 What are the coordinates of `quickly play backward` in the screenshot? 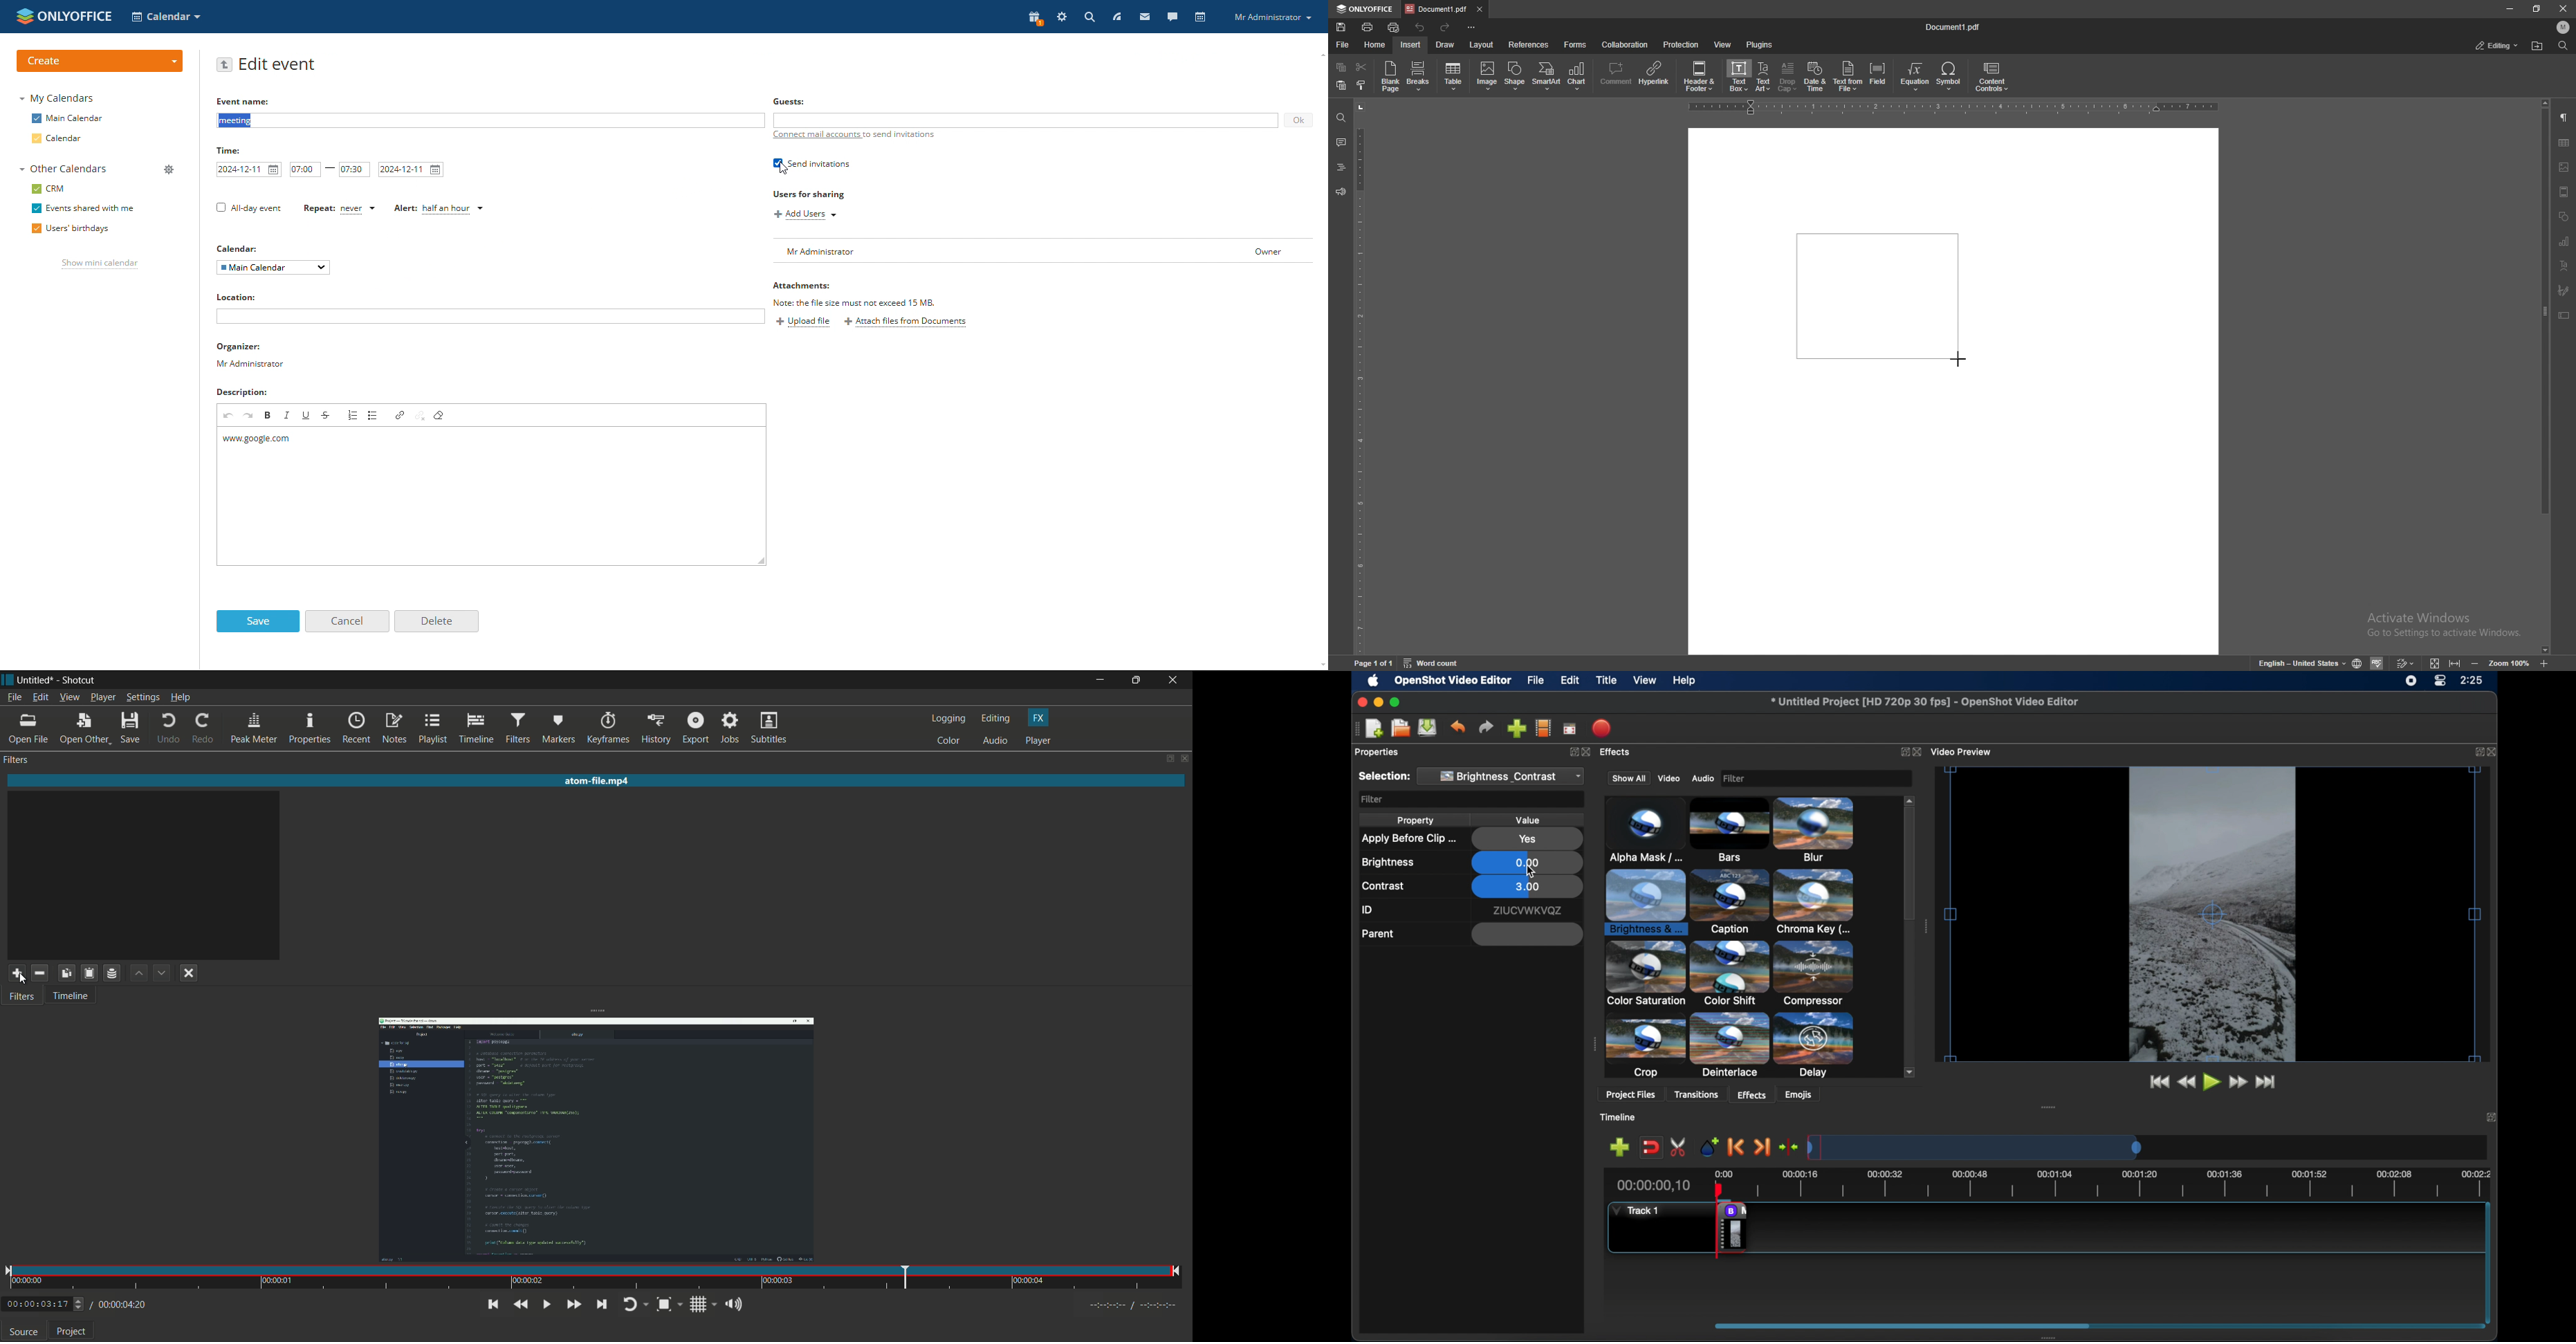 It's located at (520, 1305).